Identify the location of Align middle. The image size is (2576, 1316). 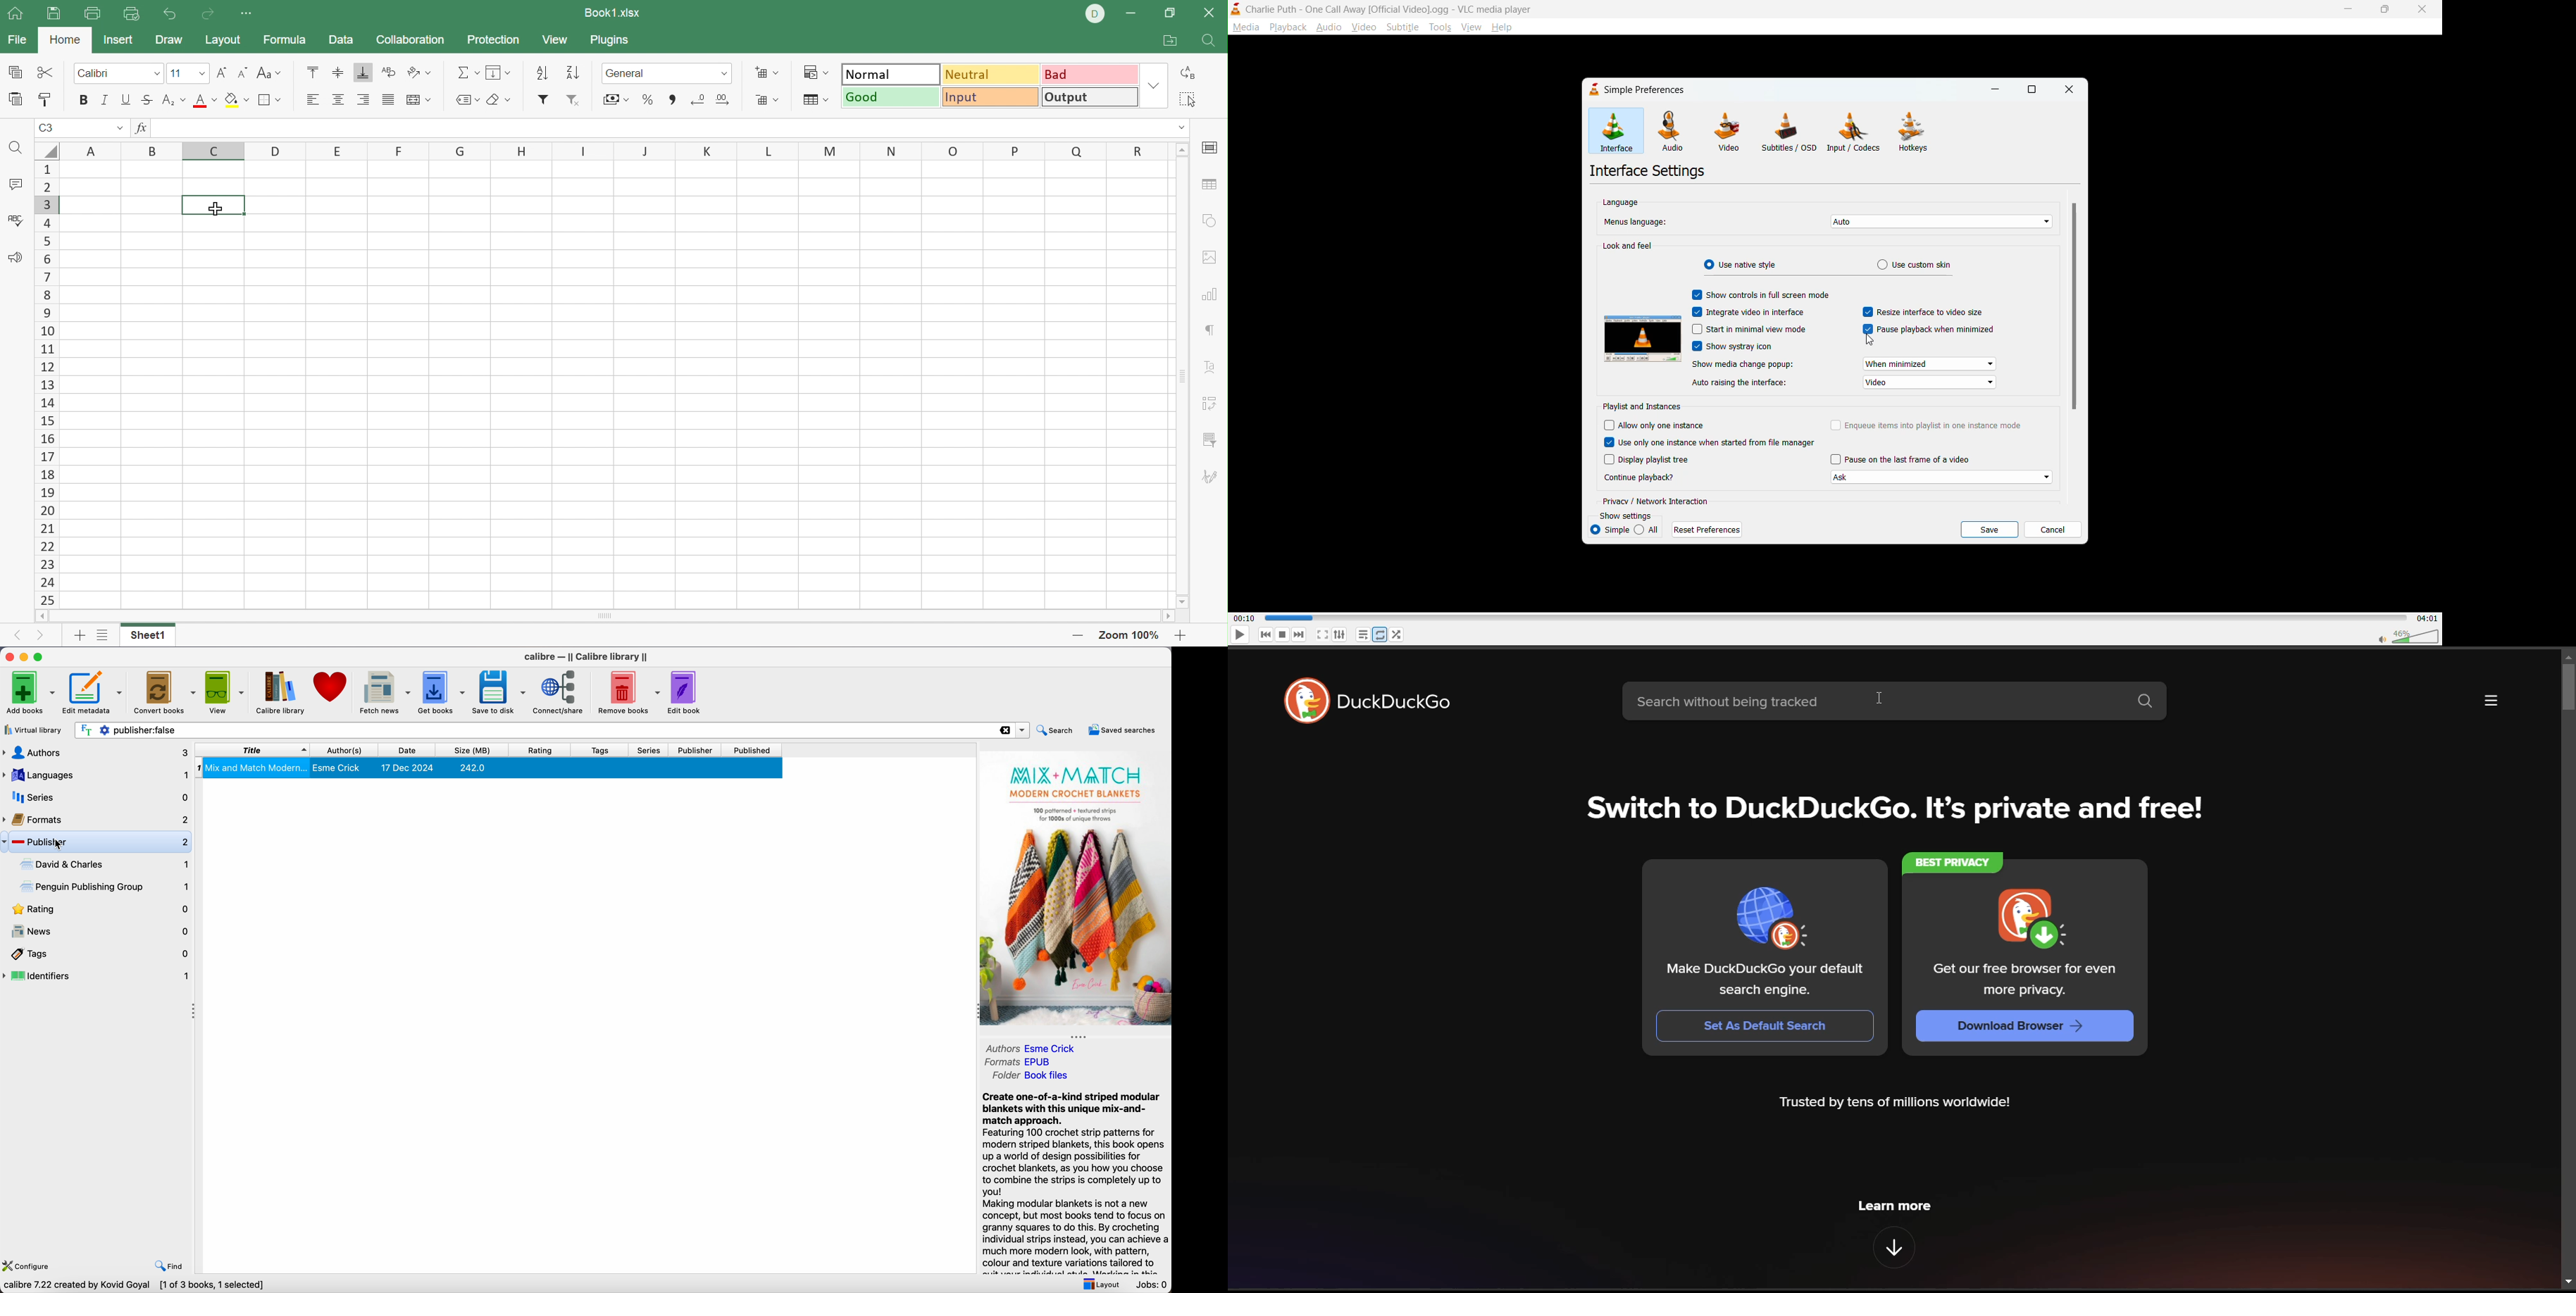
(336, 71).